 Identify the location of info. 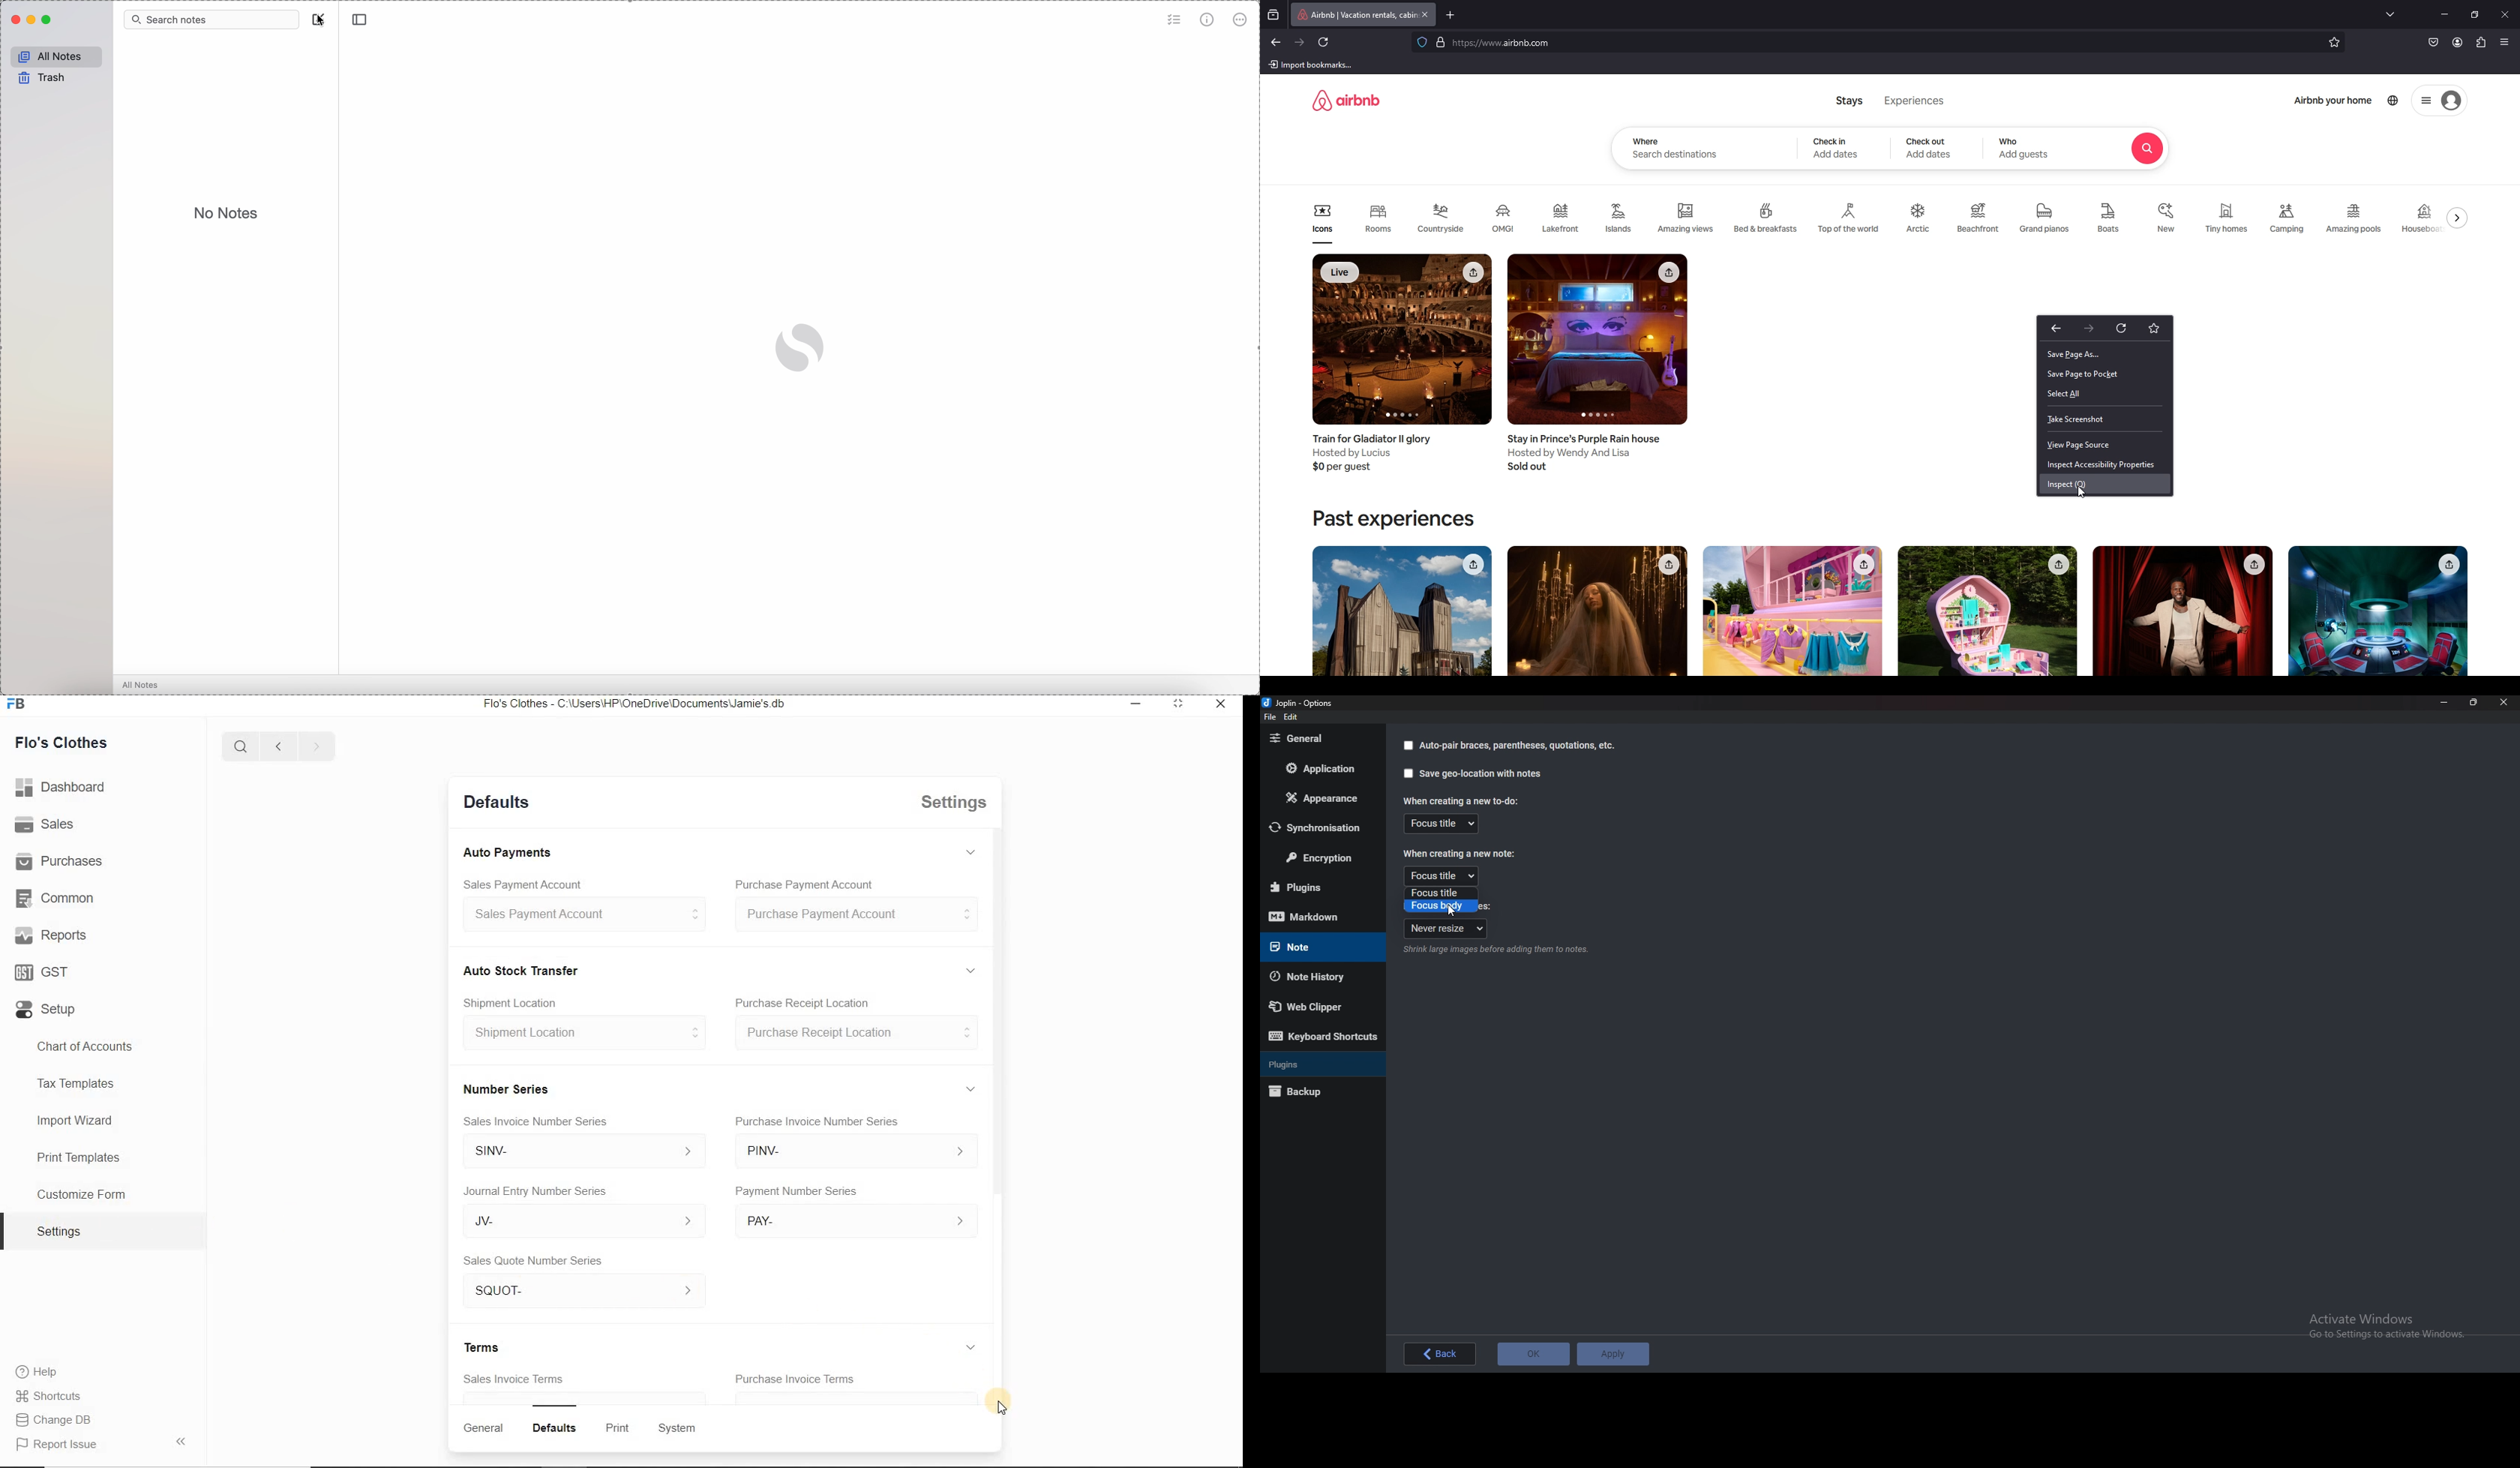
(1494, 951).